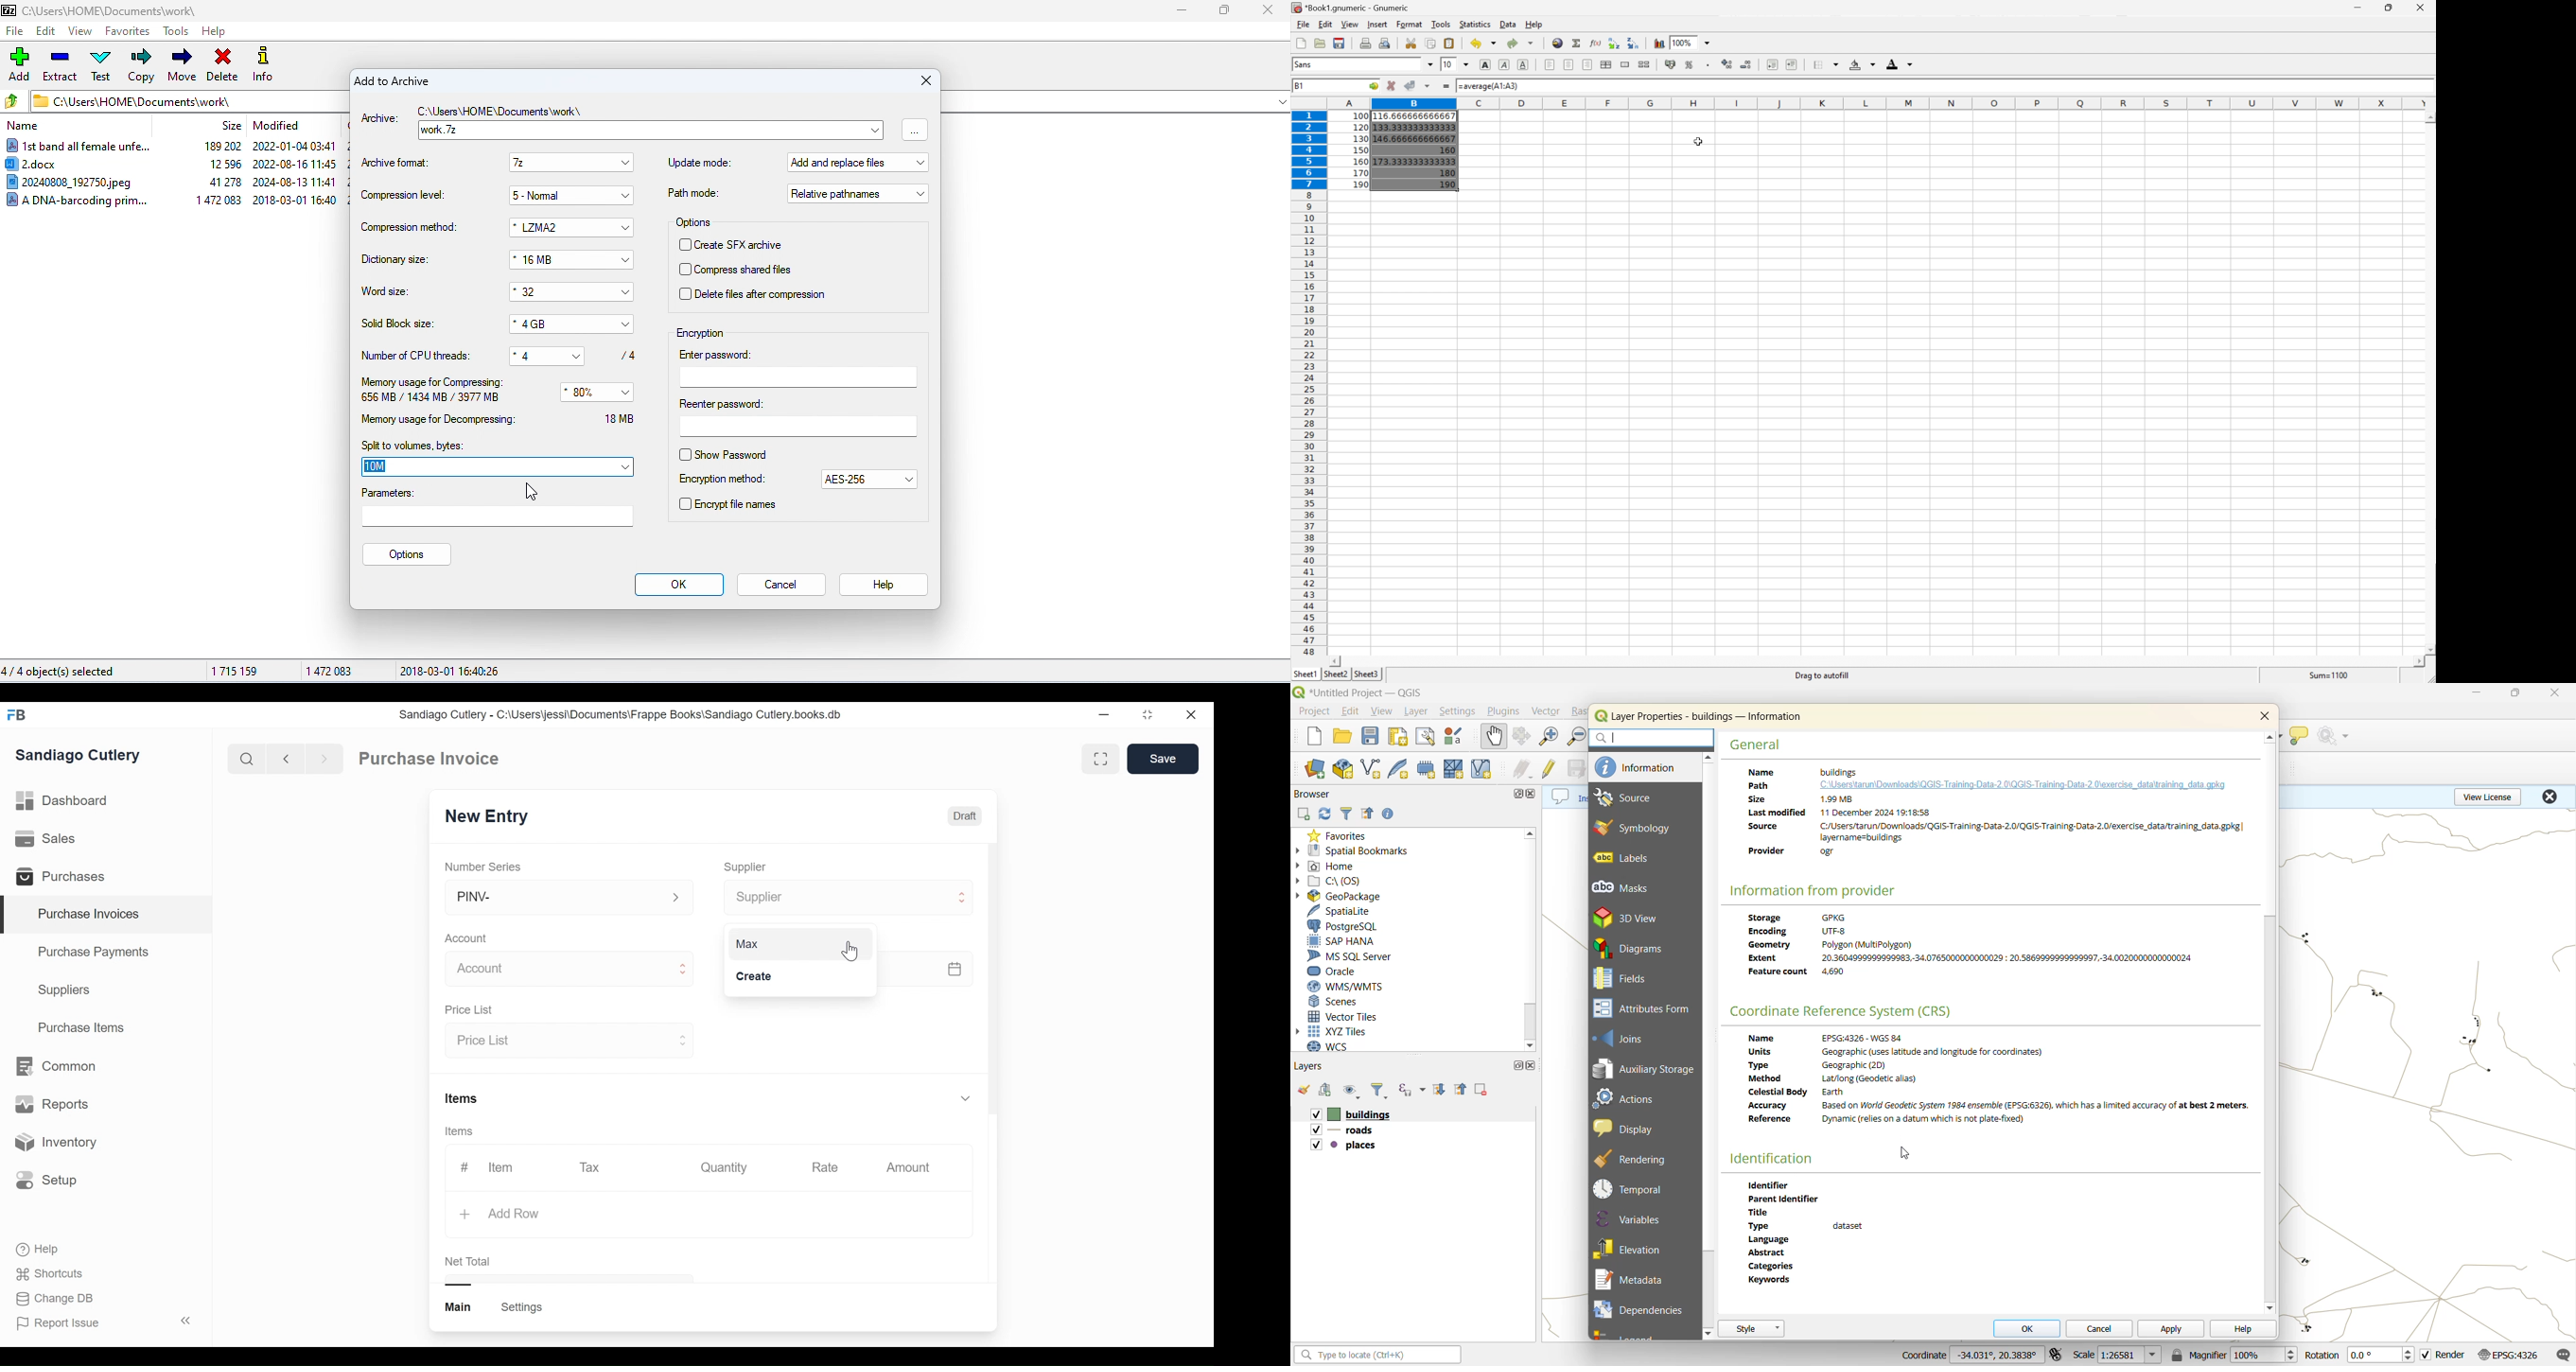 This screenshot has height=1372, width=2576. I want to click on Dashboard, so click(63, 801).